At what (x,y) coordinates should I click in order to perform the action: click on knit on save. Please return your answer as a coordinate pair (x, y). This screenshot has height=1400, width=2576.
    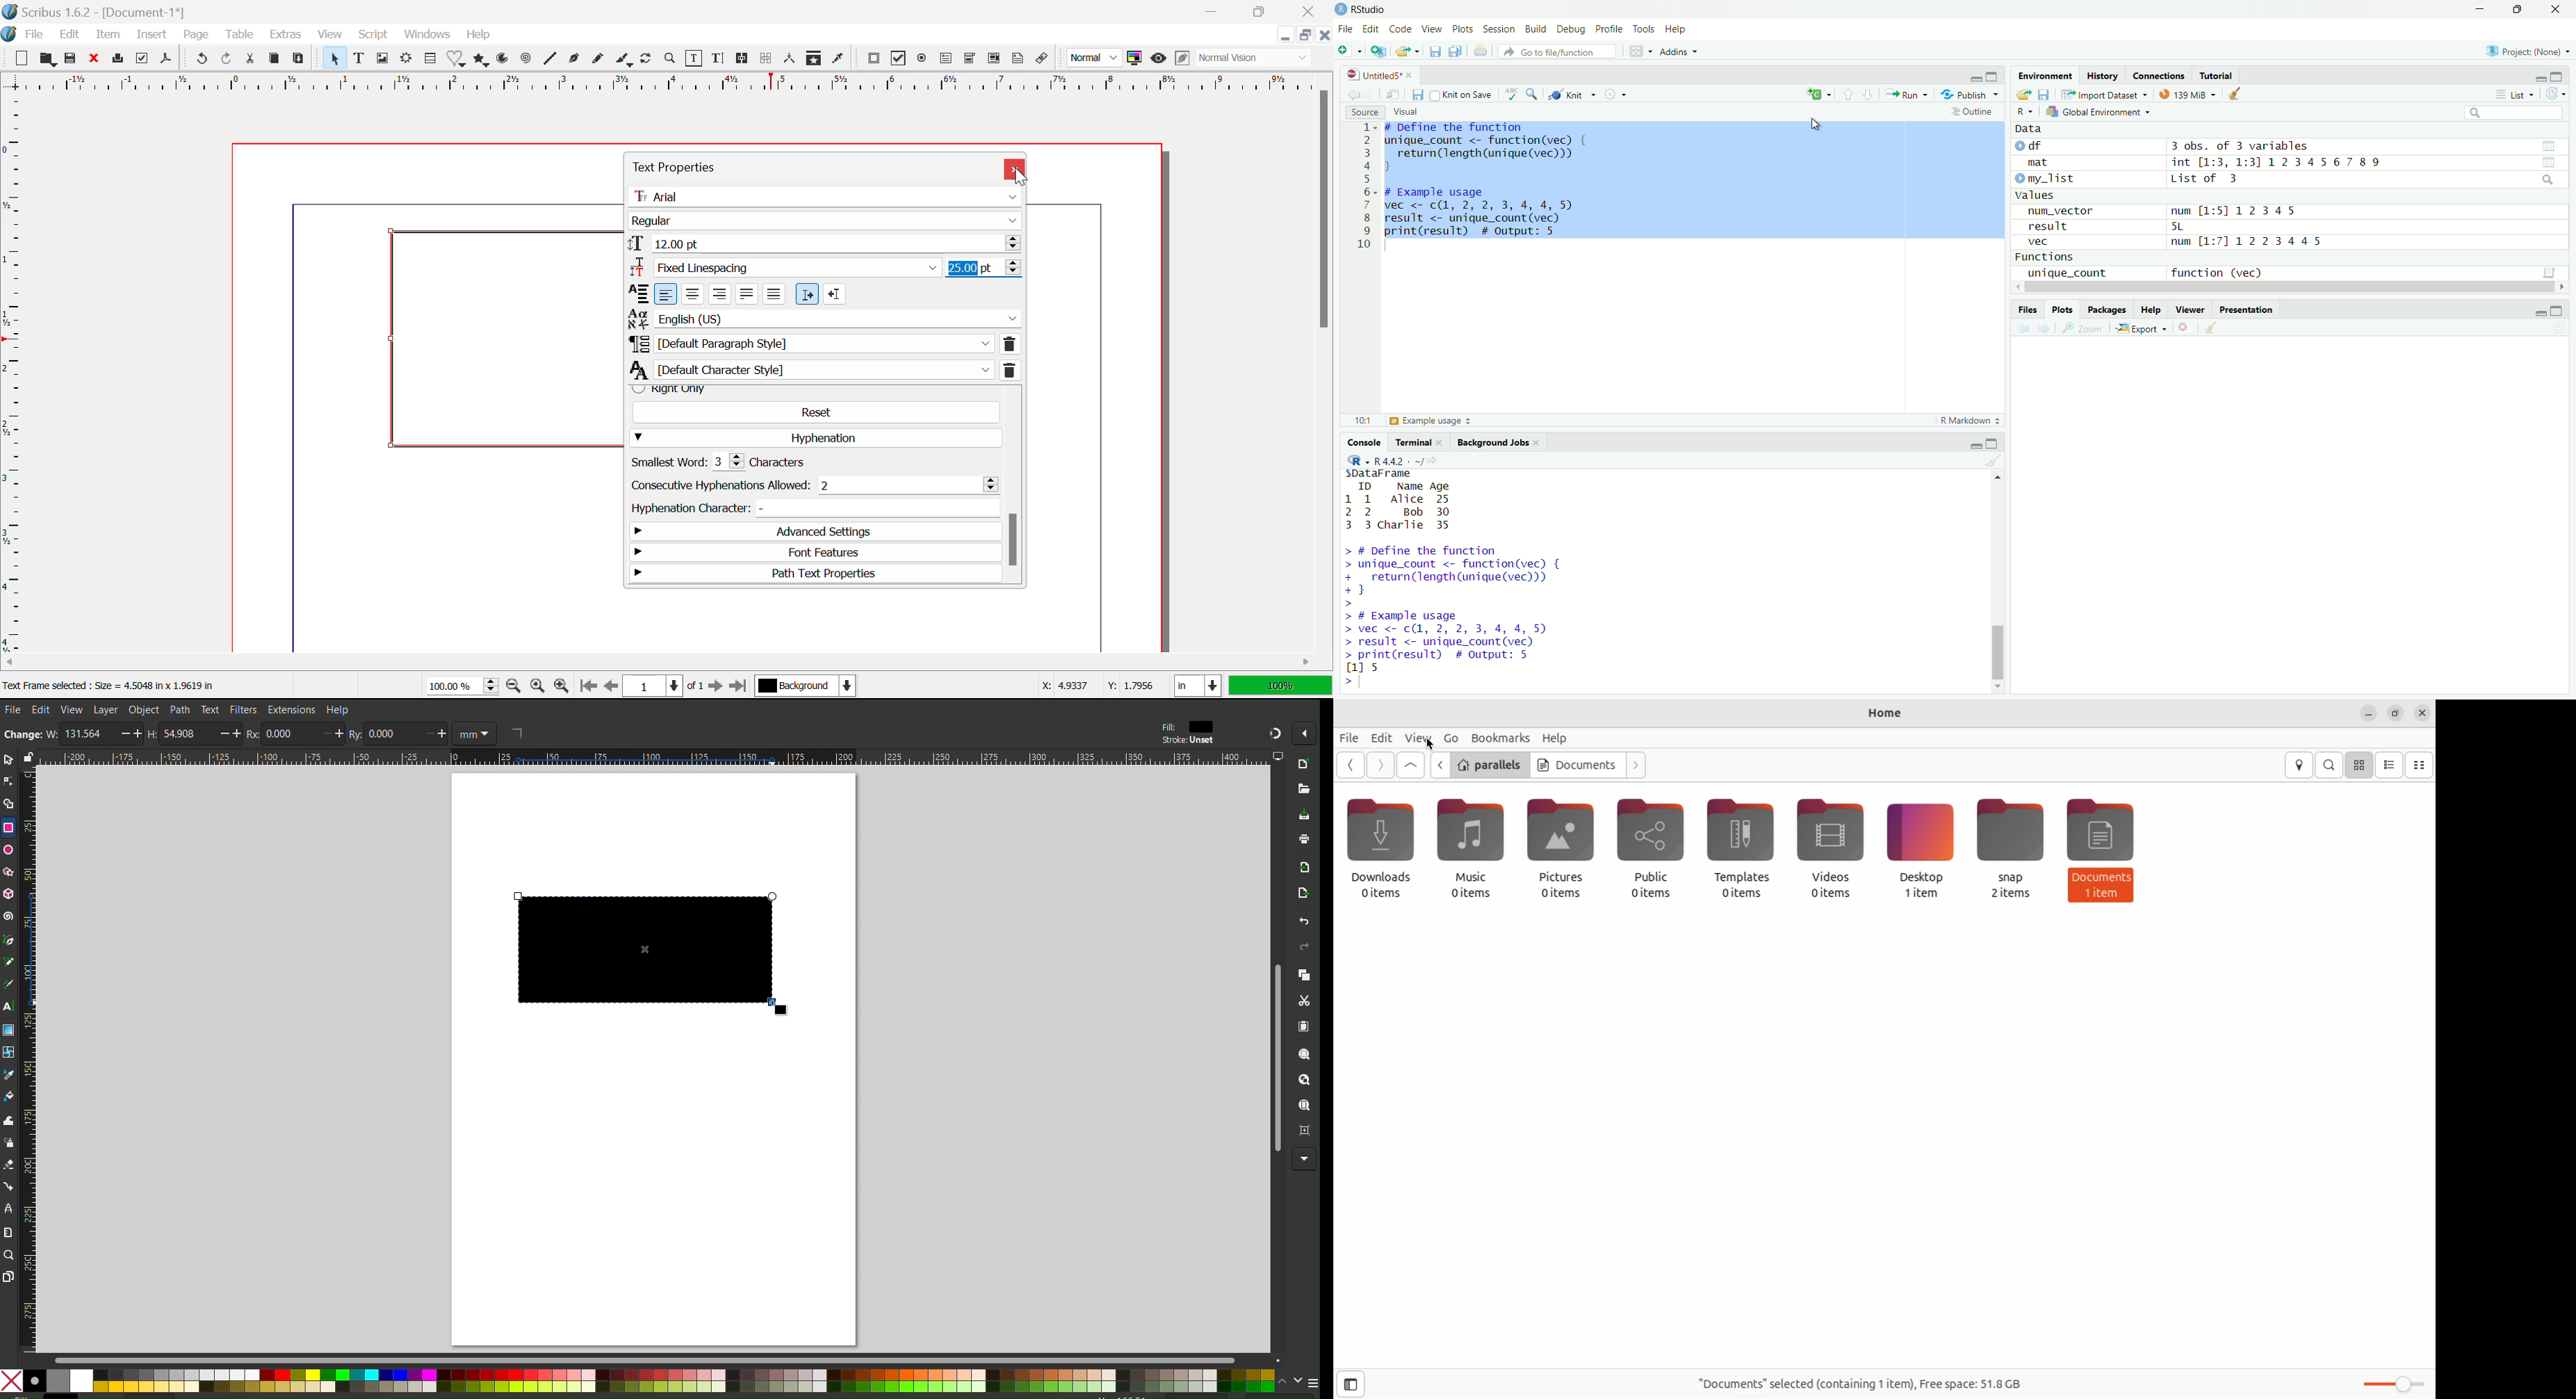
    Looking at the image, I should click on (1464, 95).